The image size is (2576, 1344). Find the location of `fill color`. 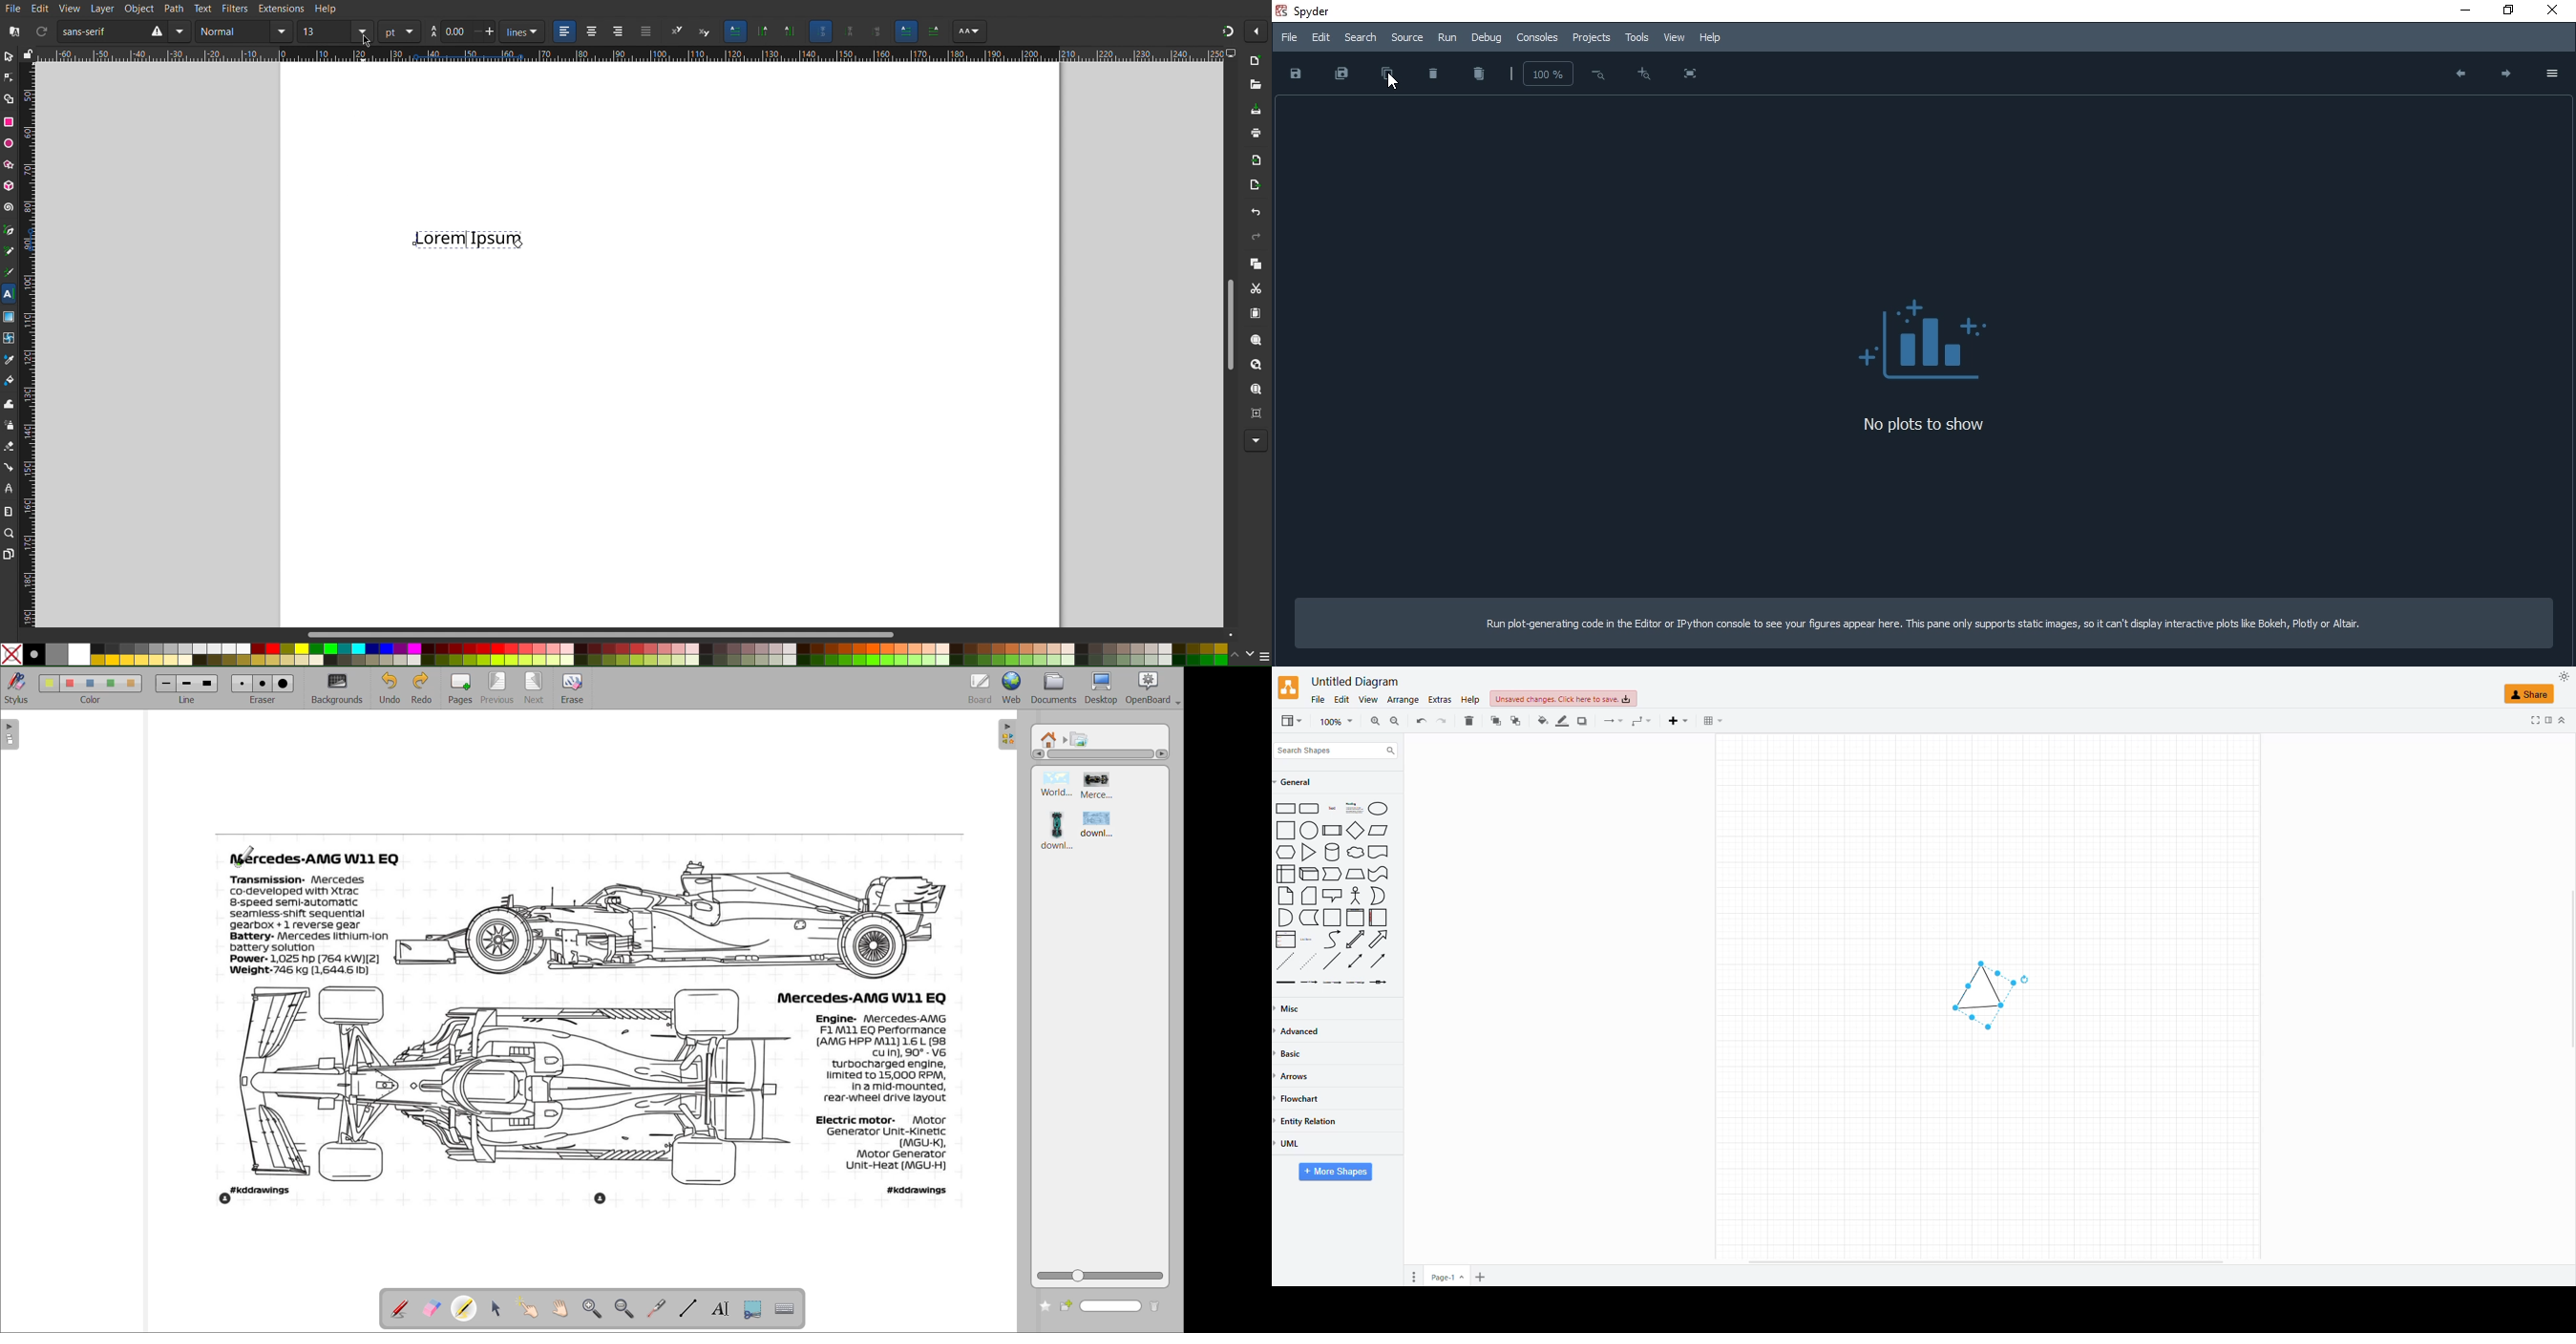

fill color is located at coordinates (1541, 719).